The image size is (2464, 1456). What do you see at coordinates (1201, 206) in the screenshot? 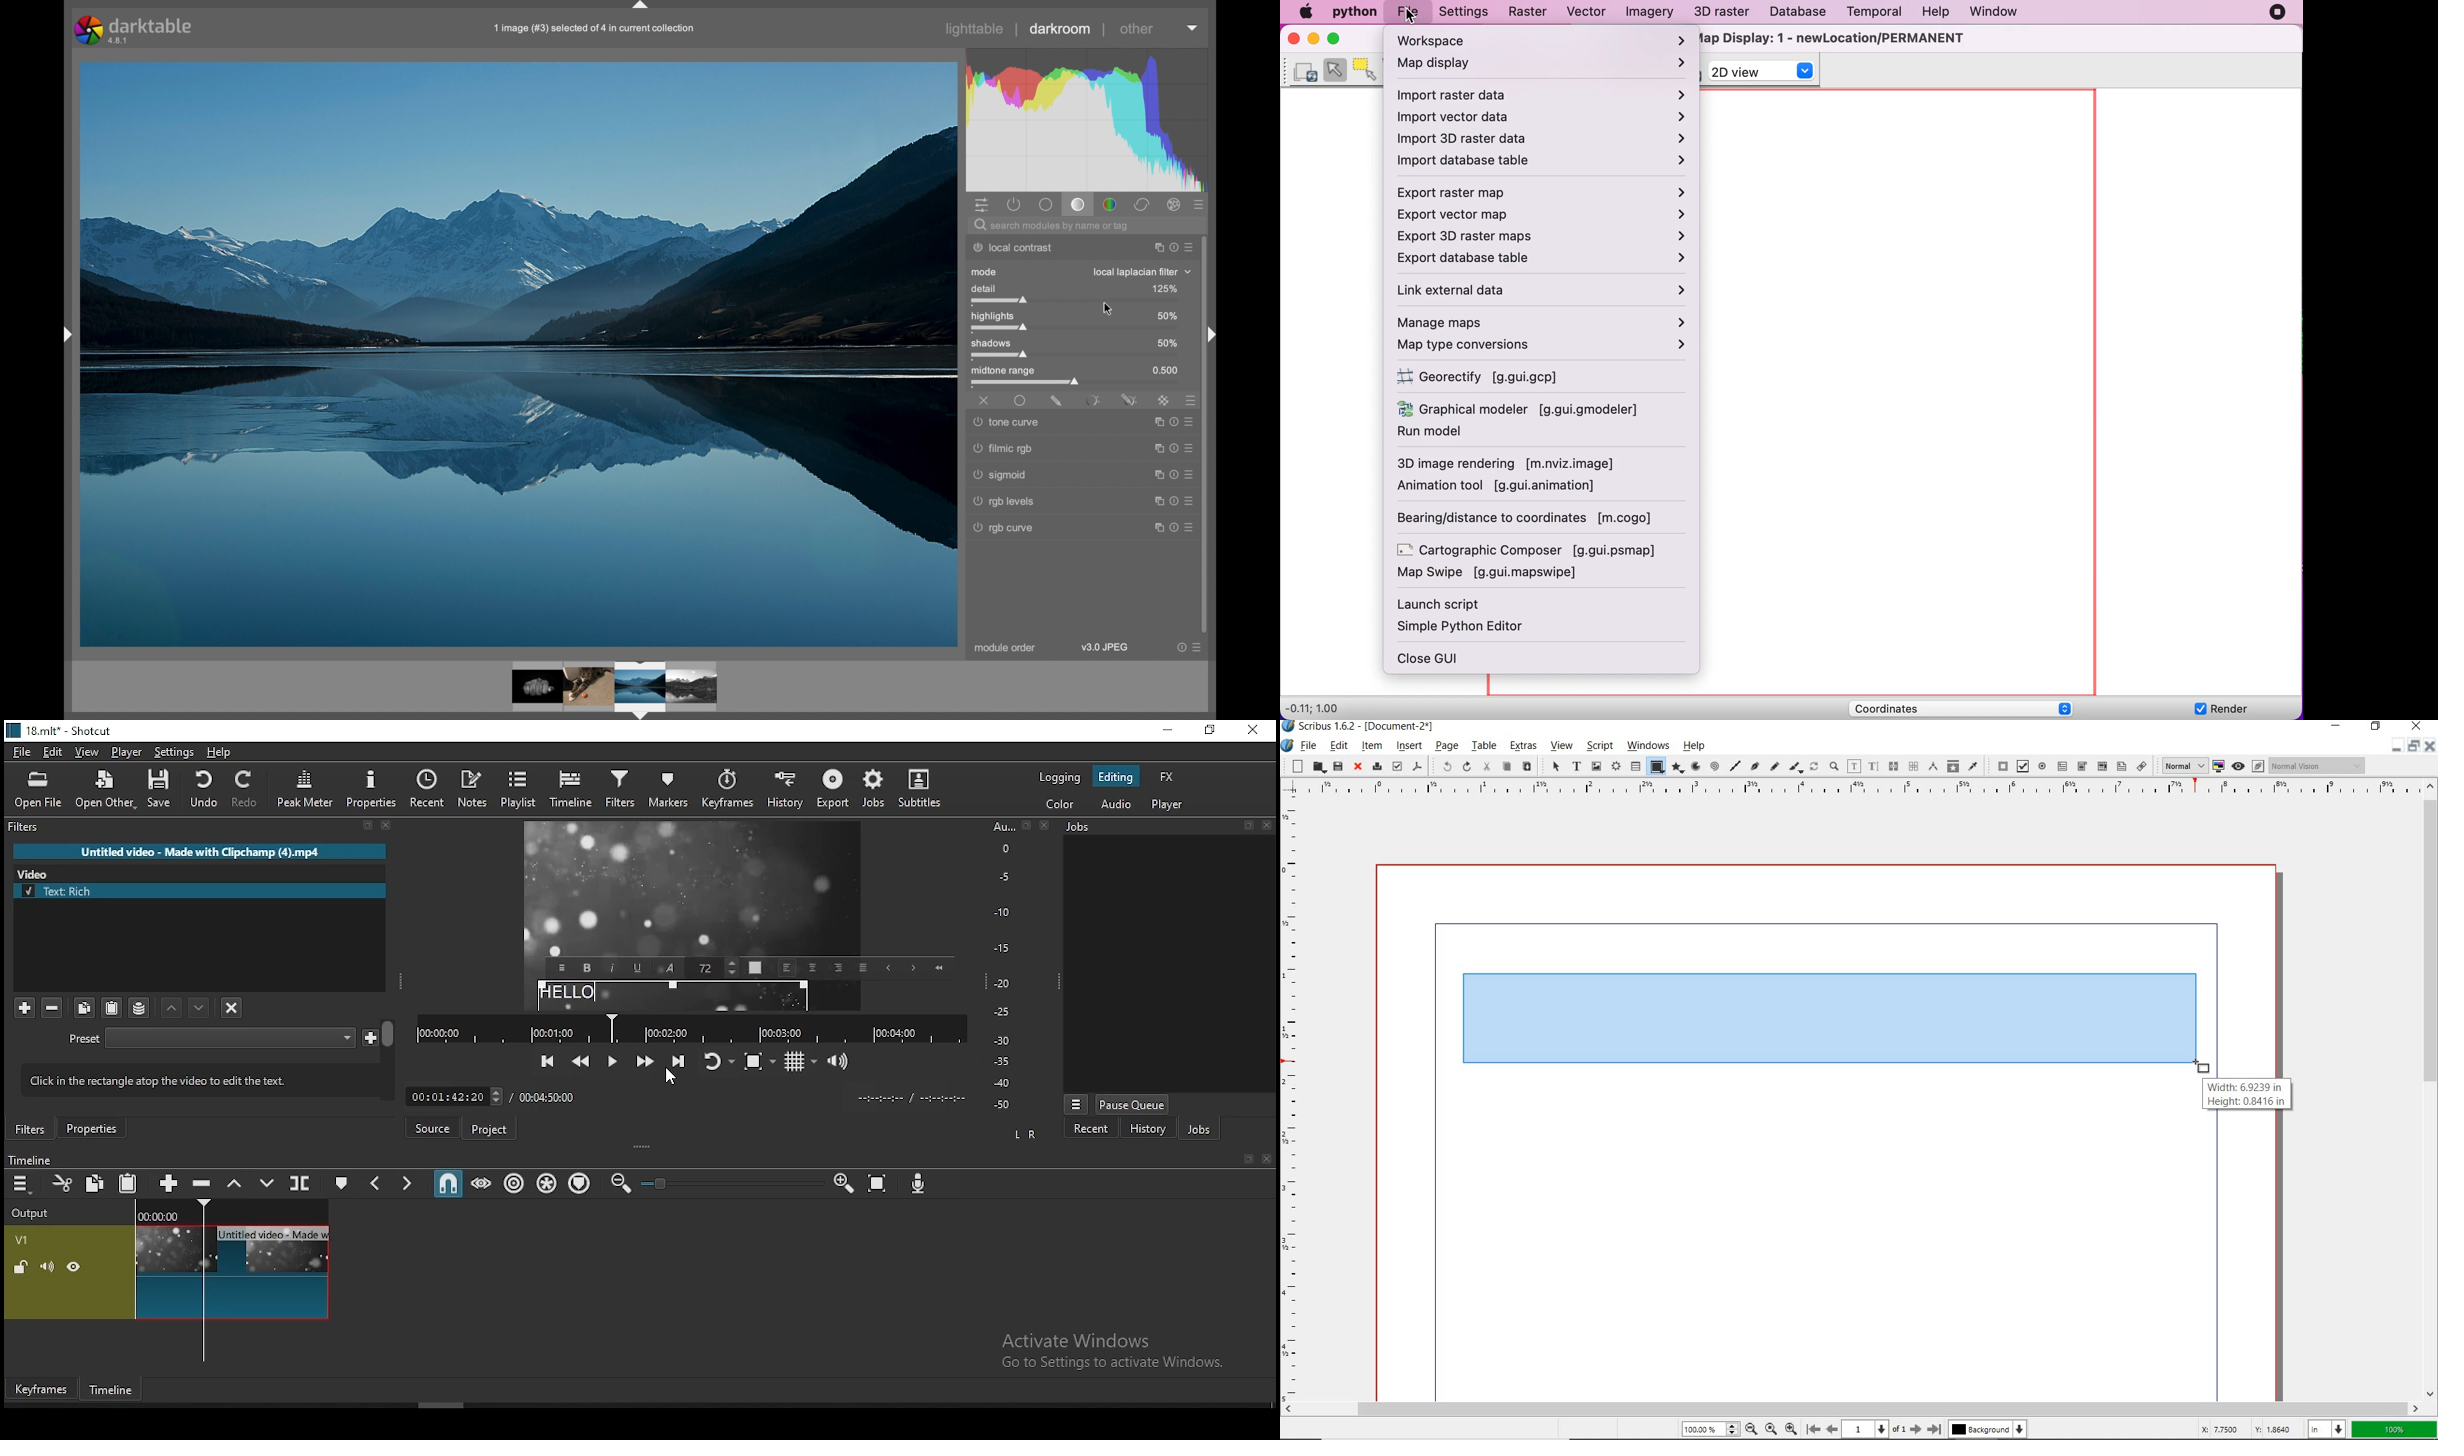
I see `presets` at bounding box center [1201, 206].